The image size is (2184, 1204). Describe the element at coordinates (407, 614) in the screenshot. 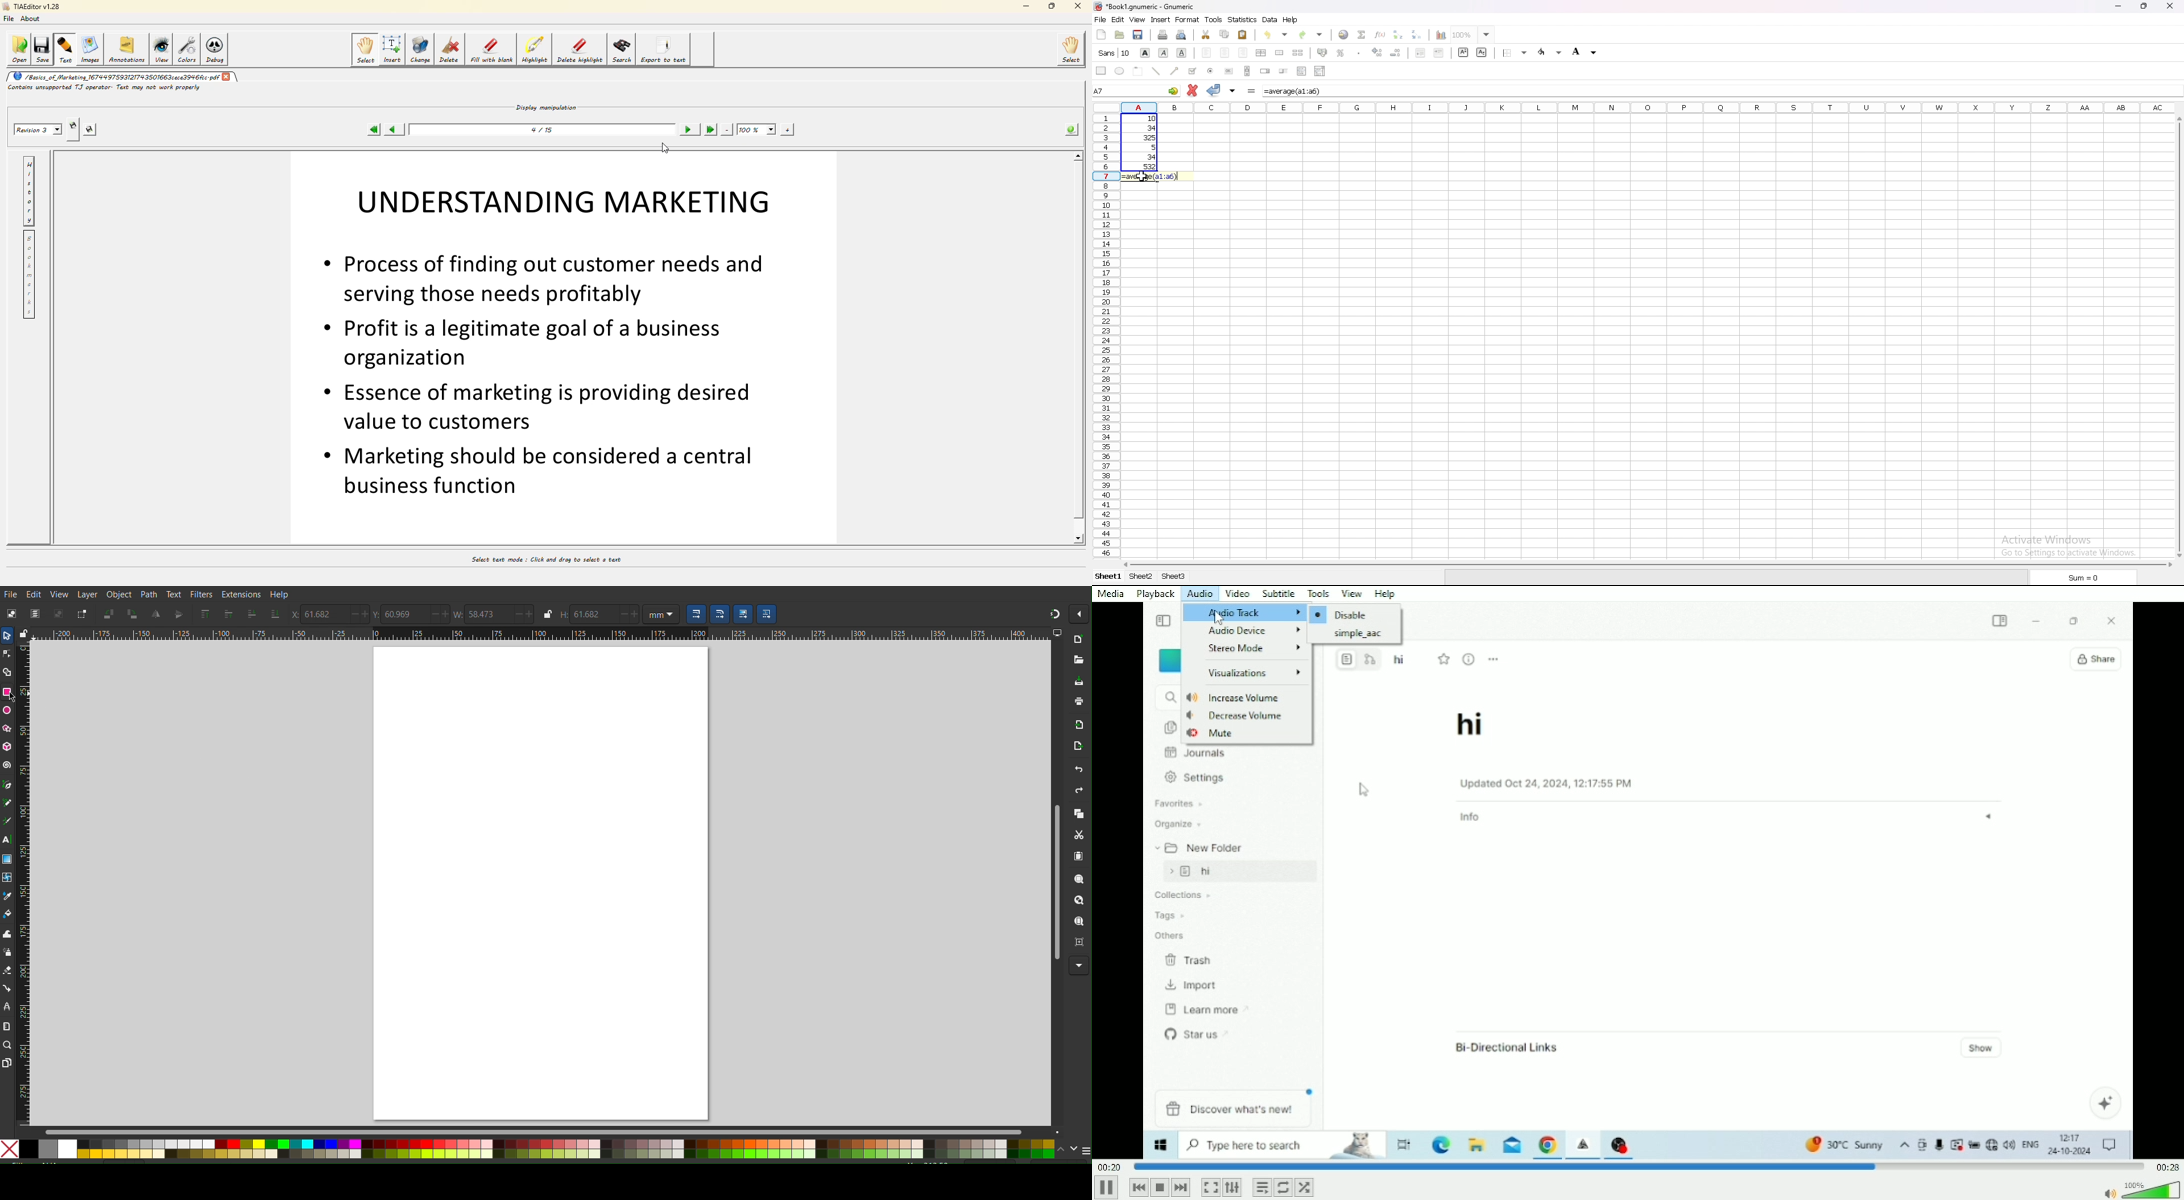

I see `60.969` at that location.